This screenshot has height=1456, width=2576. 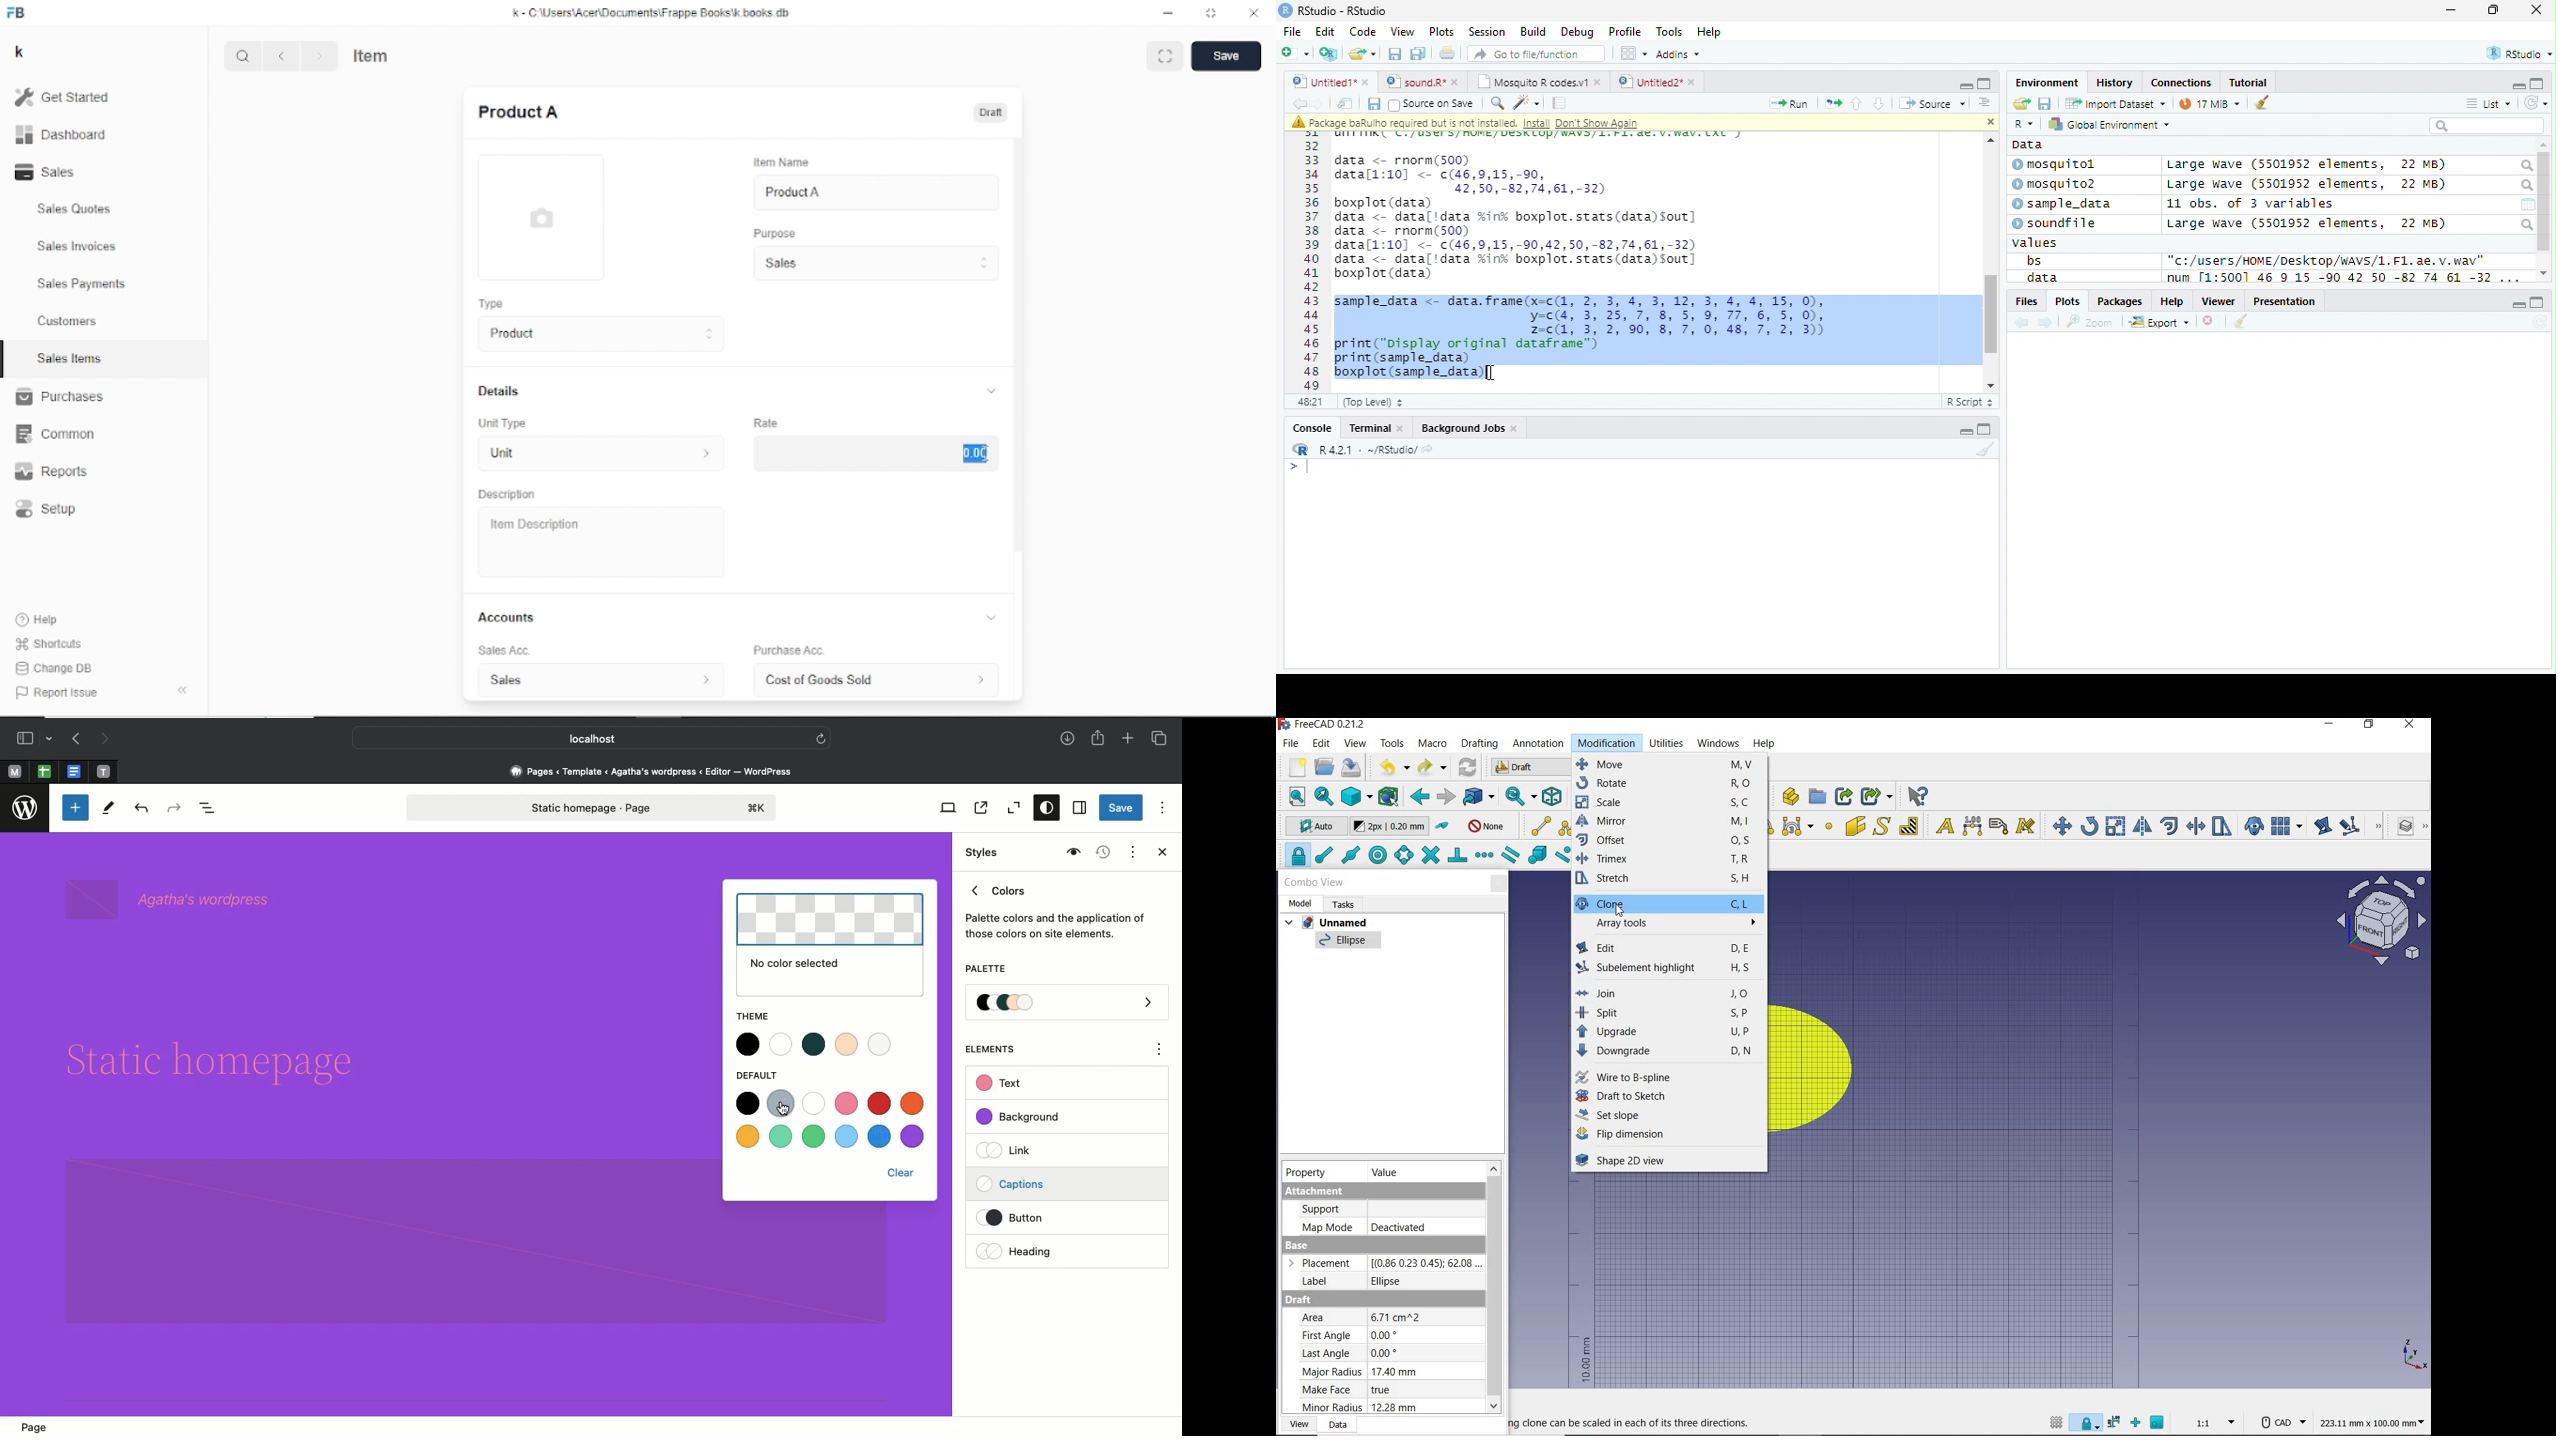 What do you see at coordinates (41, 619) in the screenshot?
I see `Help` at bounding box center [41, 619].